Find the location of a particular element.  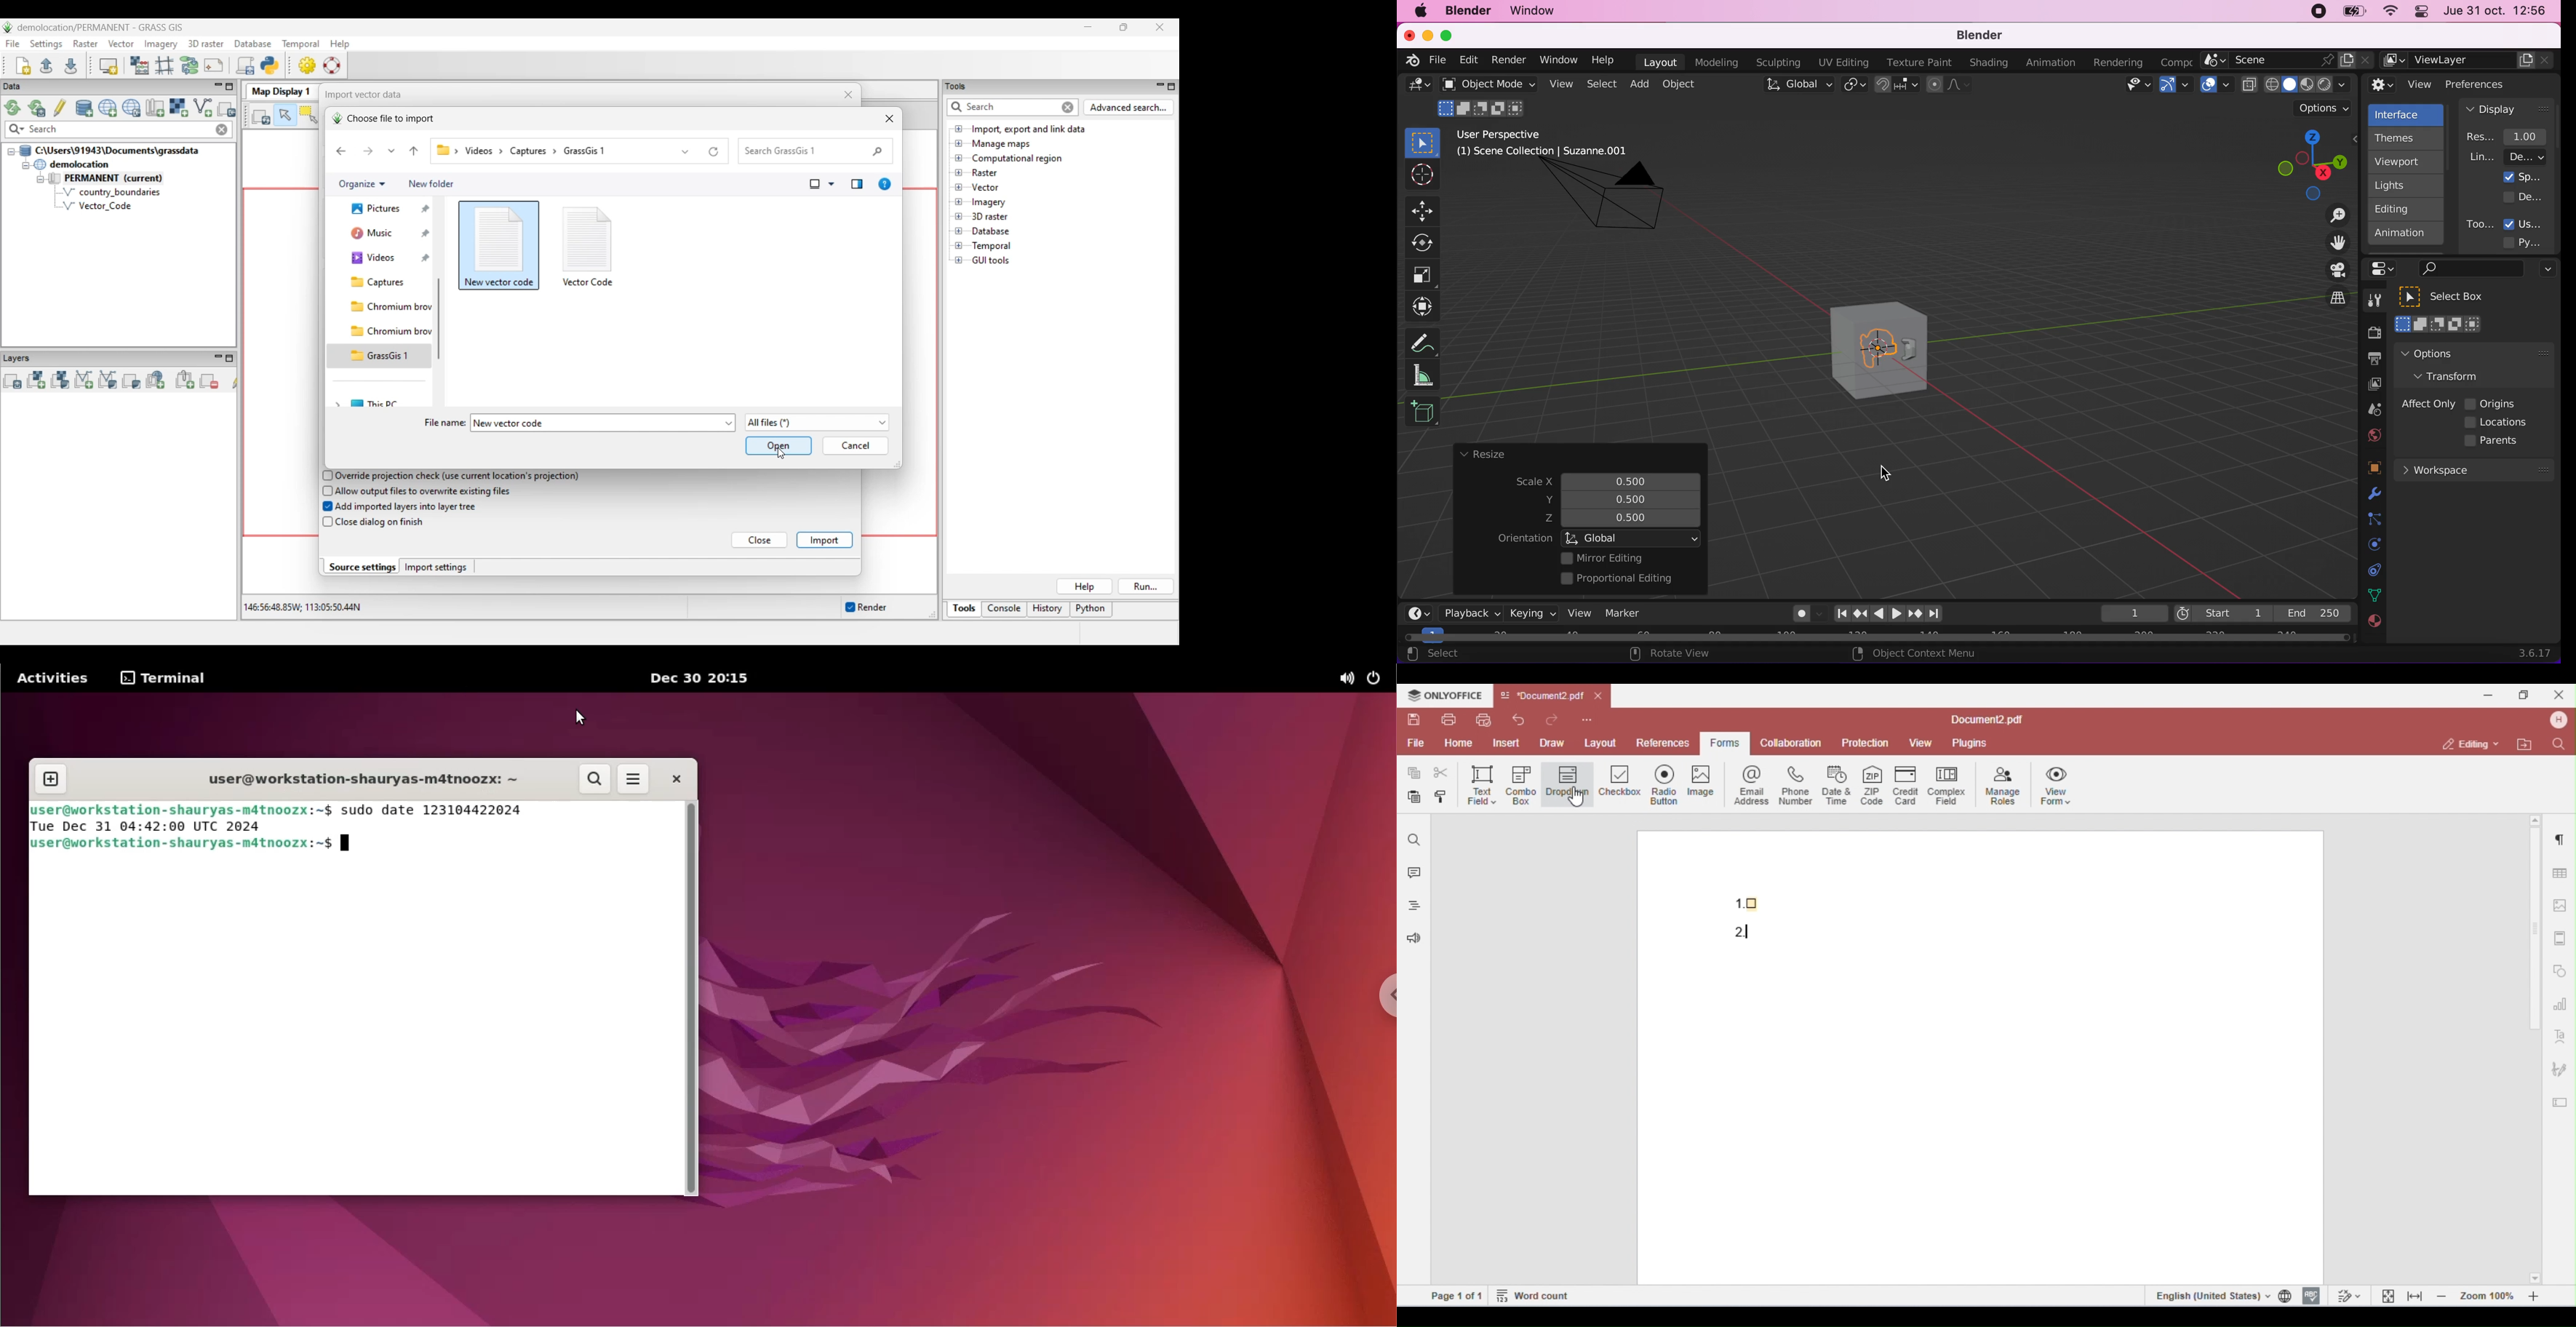

shading is located at coordinates (1989, 64).